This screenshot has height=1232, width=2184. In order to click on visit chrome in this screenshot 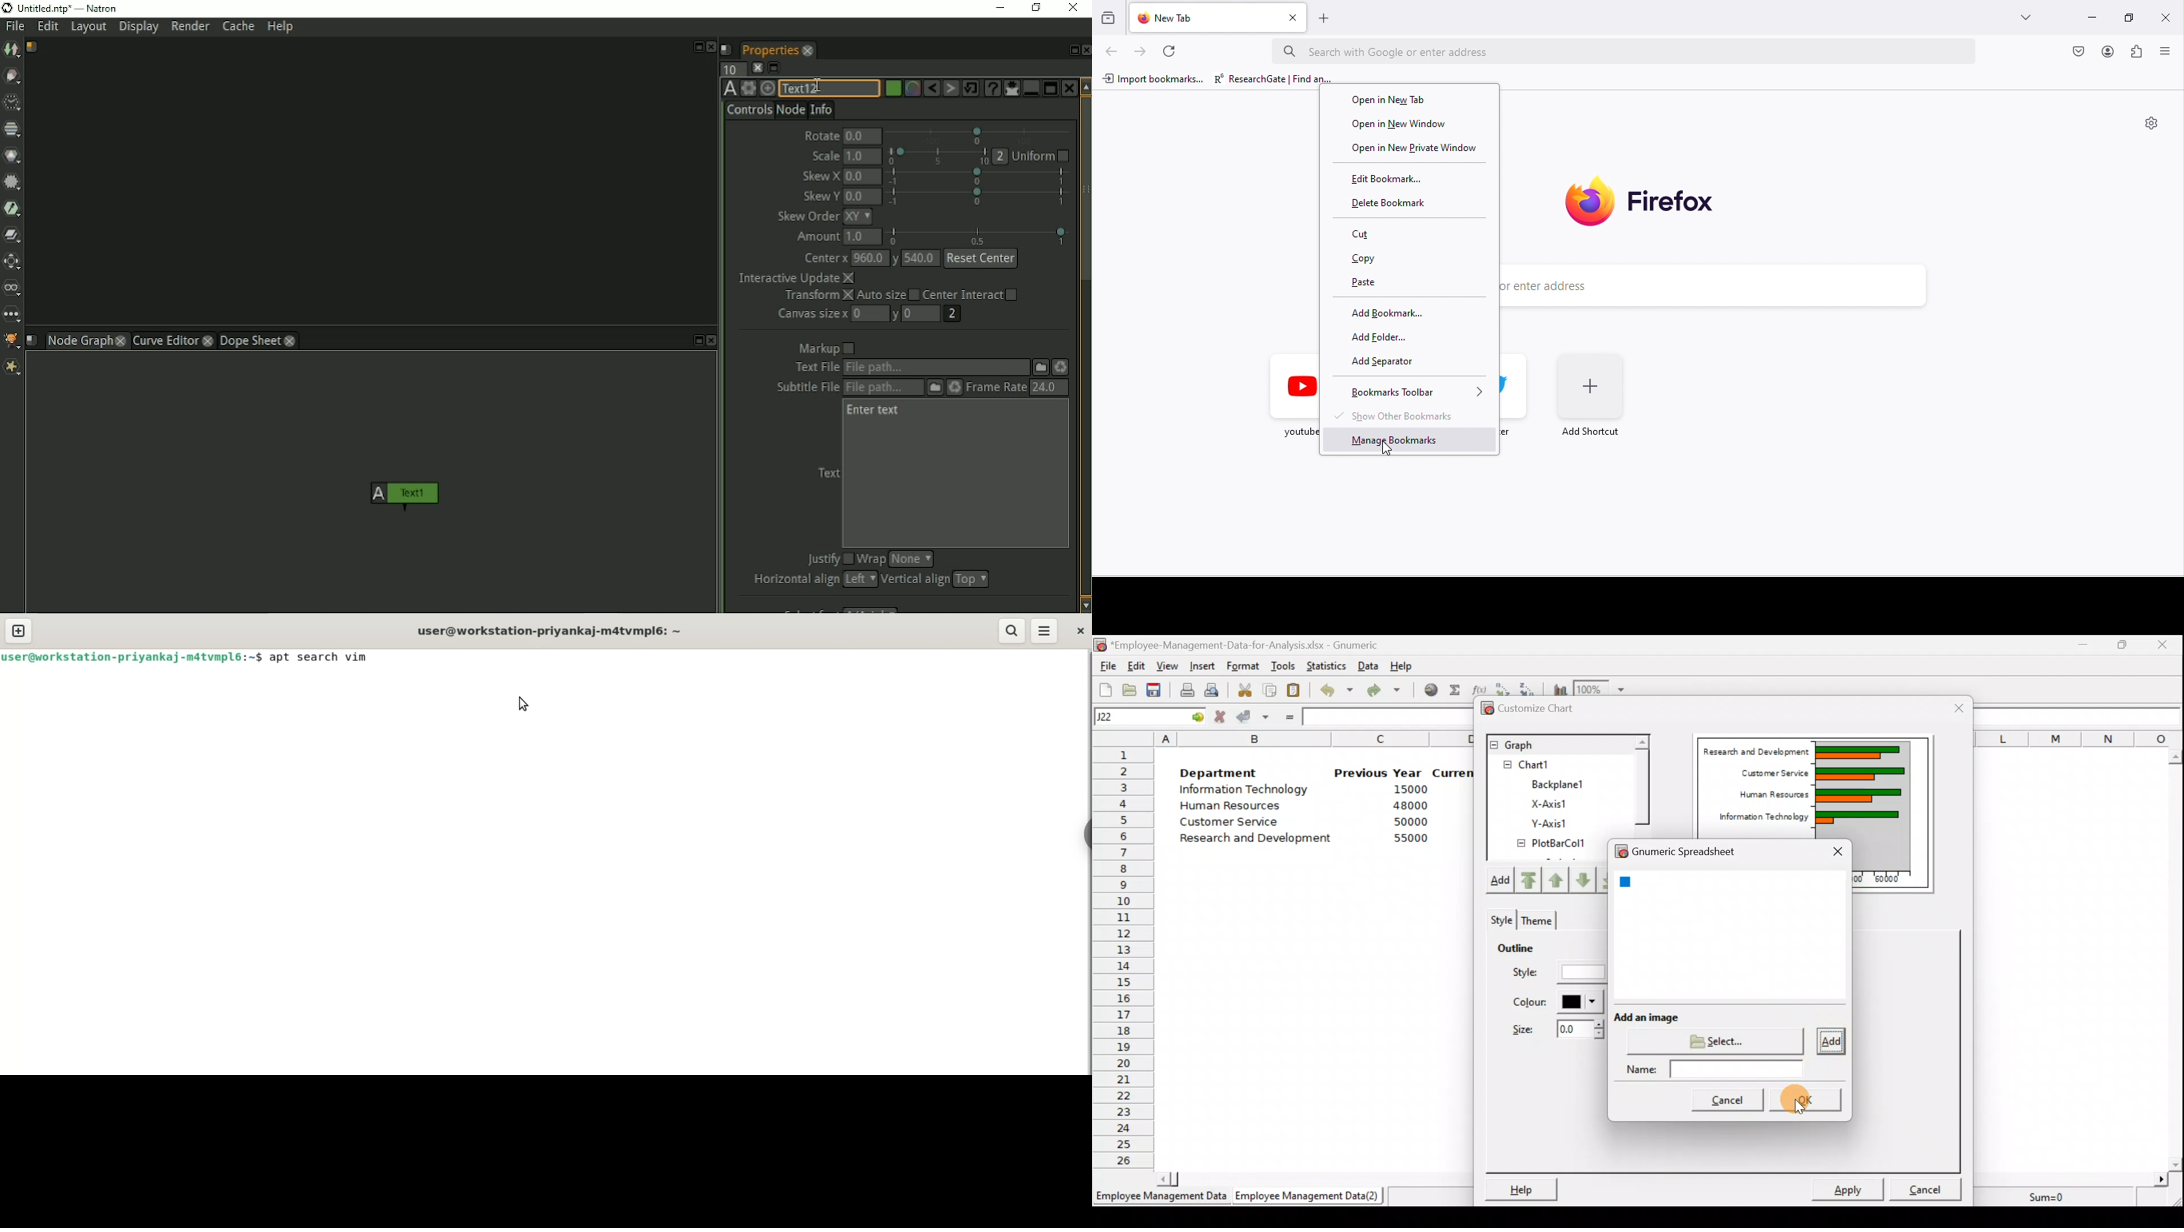, I will do `click(2080, 53)`.